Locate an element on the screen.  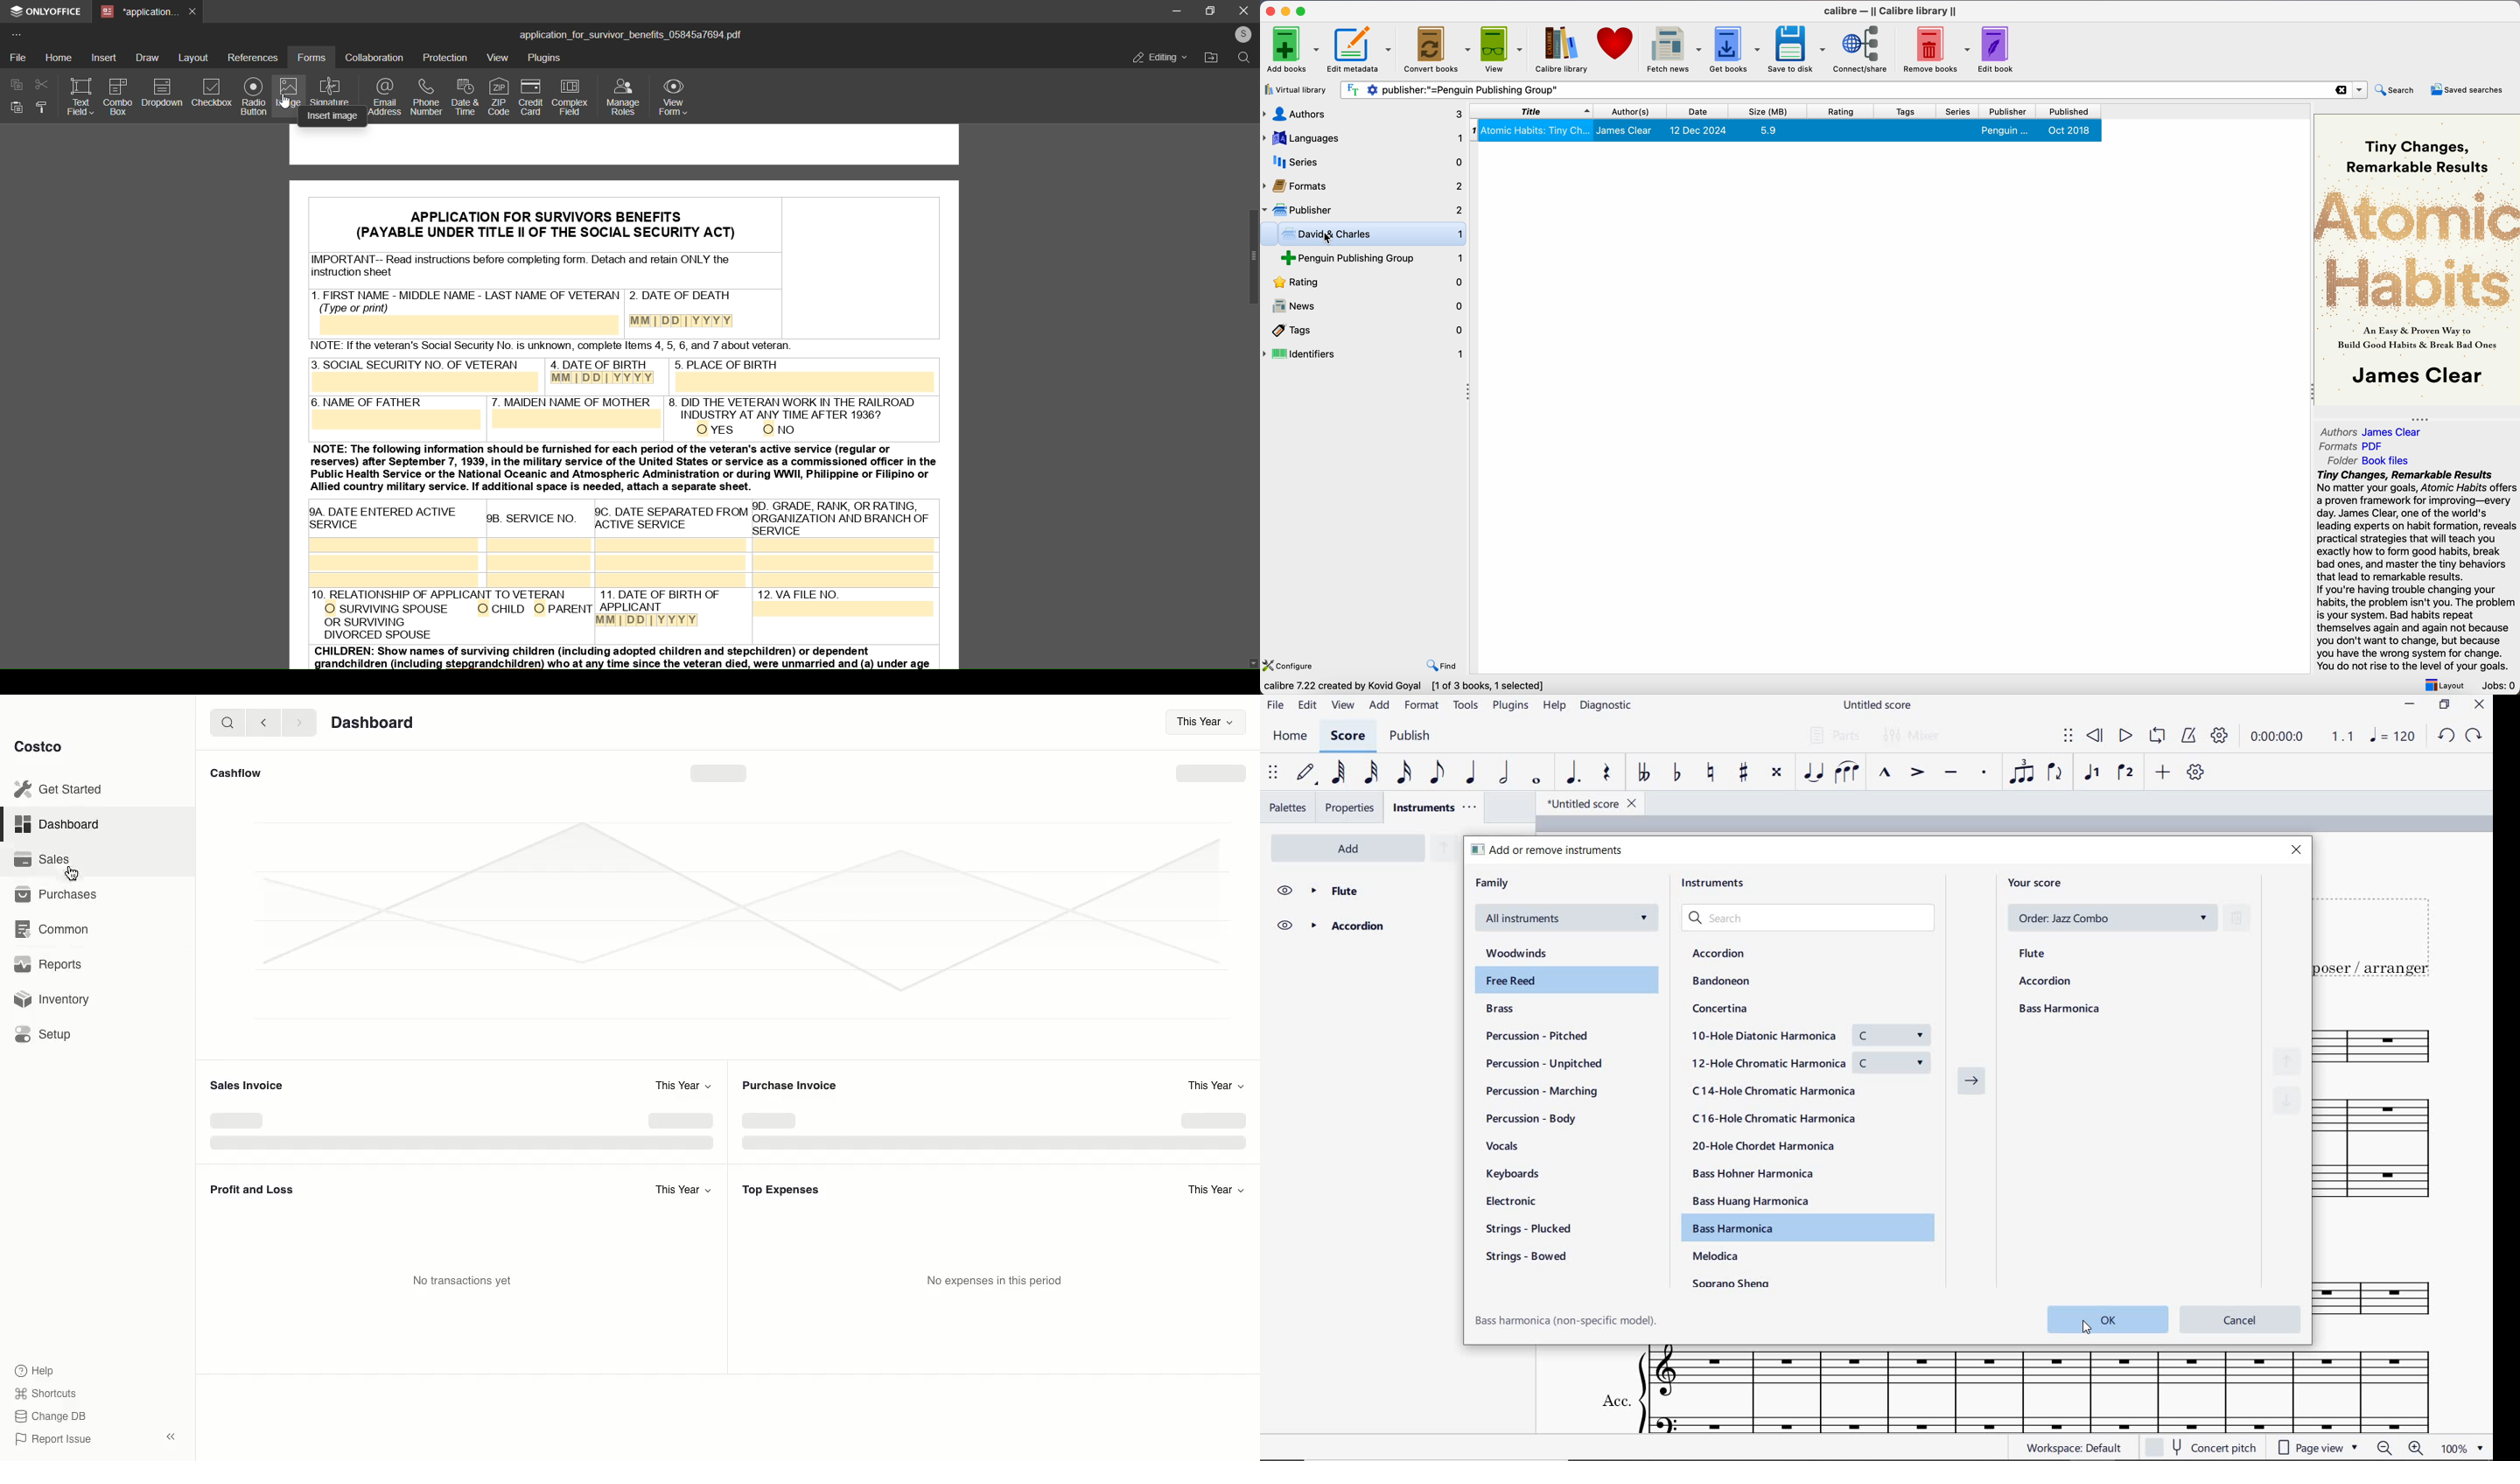
find is located at coordinates (1443, 666).